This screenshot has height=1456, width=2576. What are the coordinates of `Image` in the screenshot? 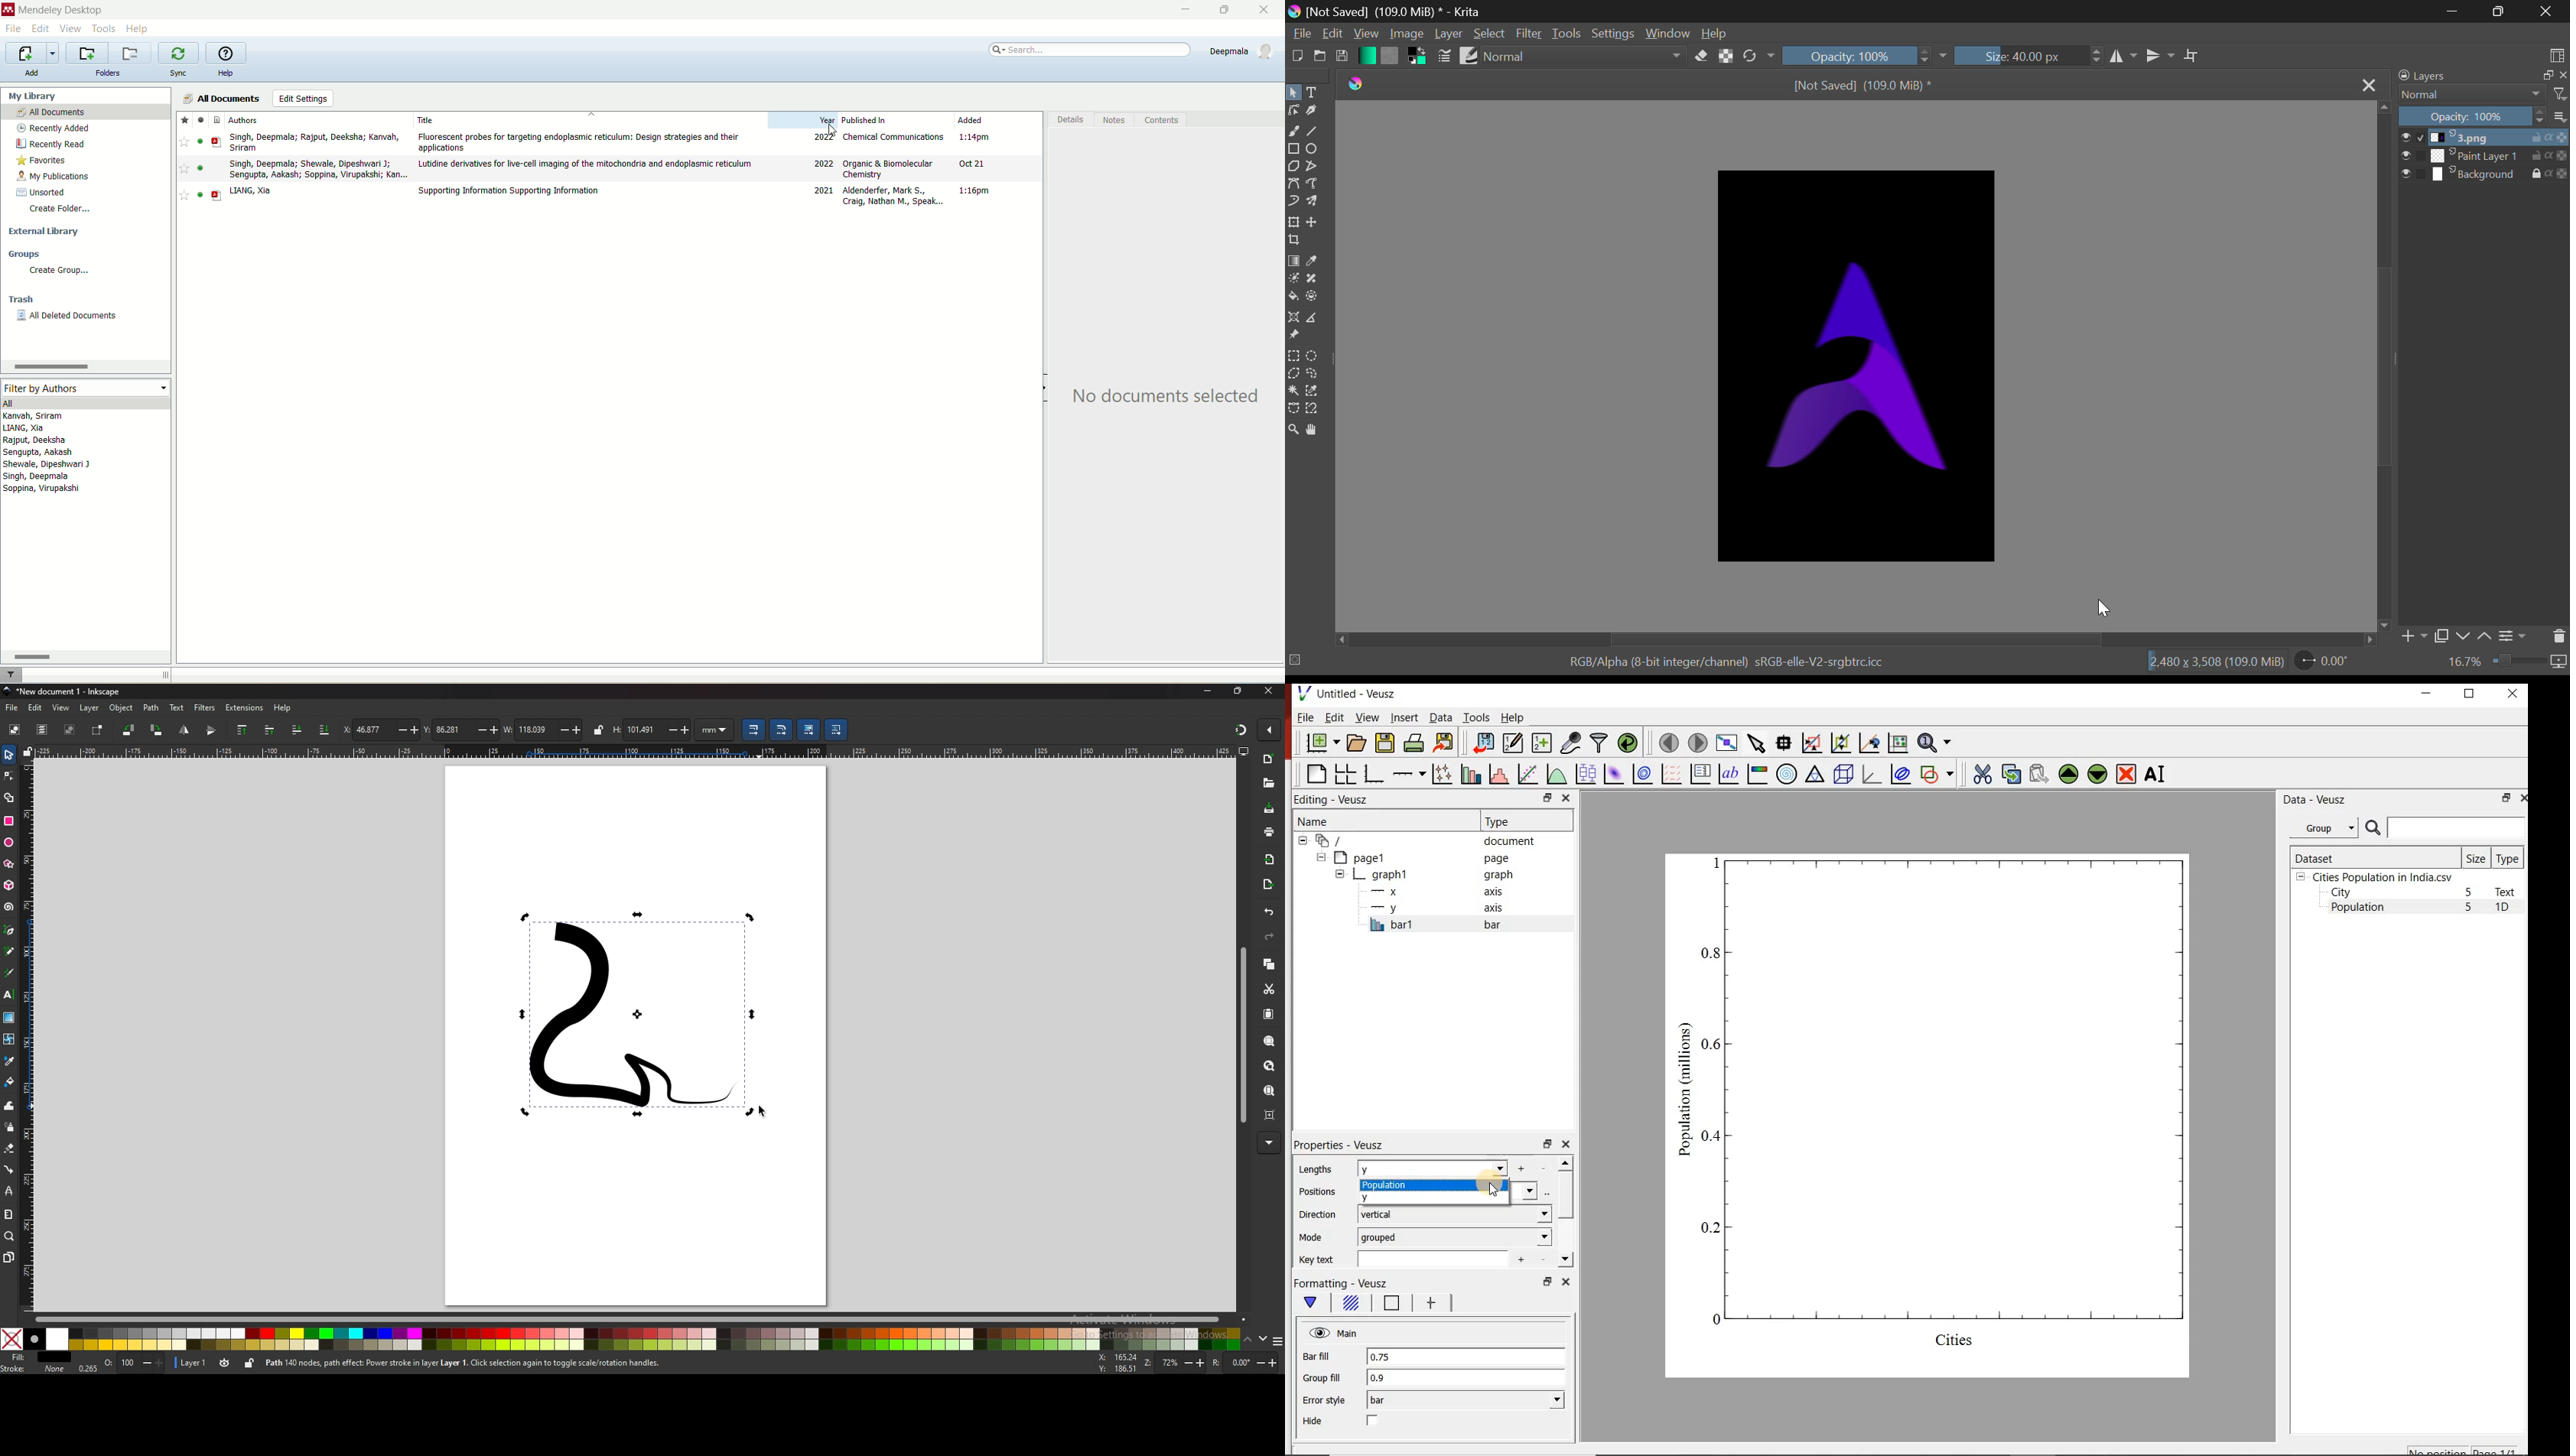 It's located at (1406, 35).